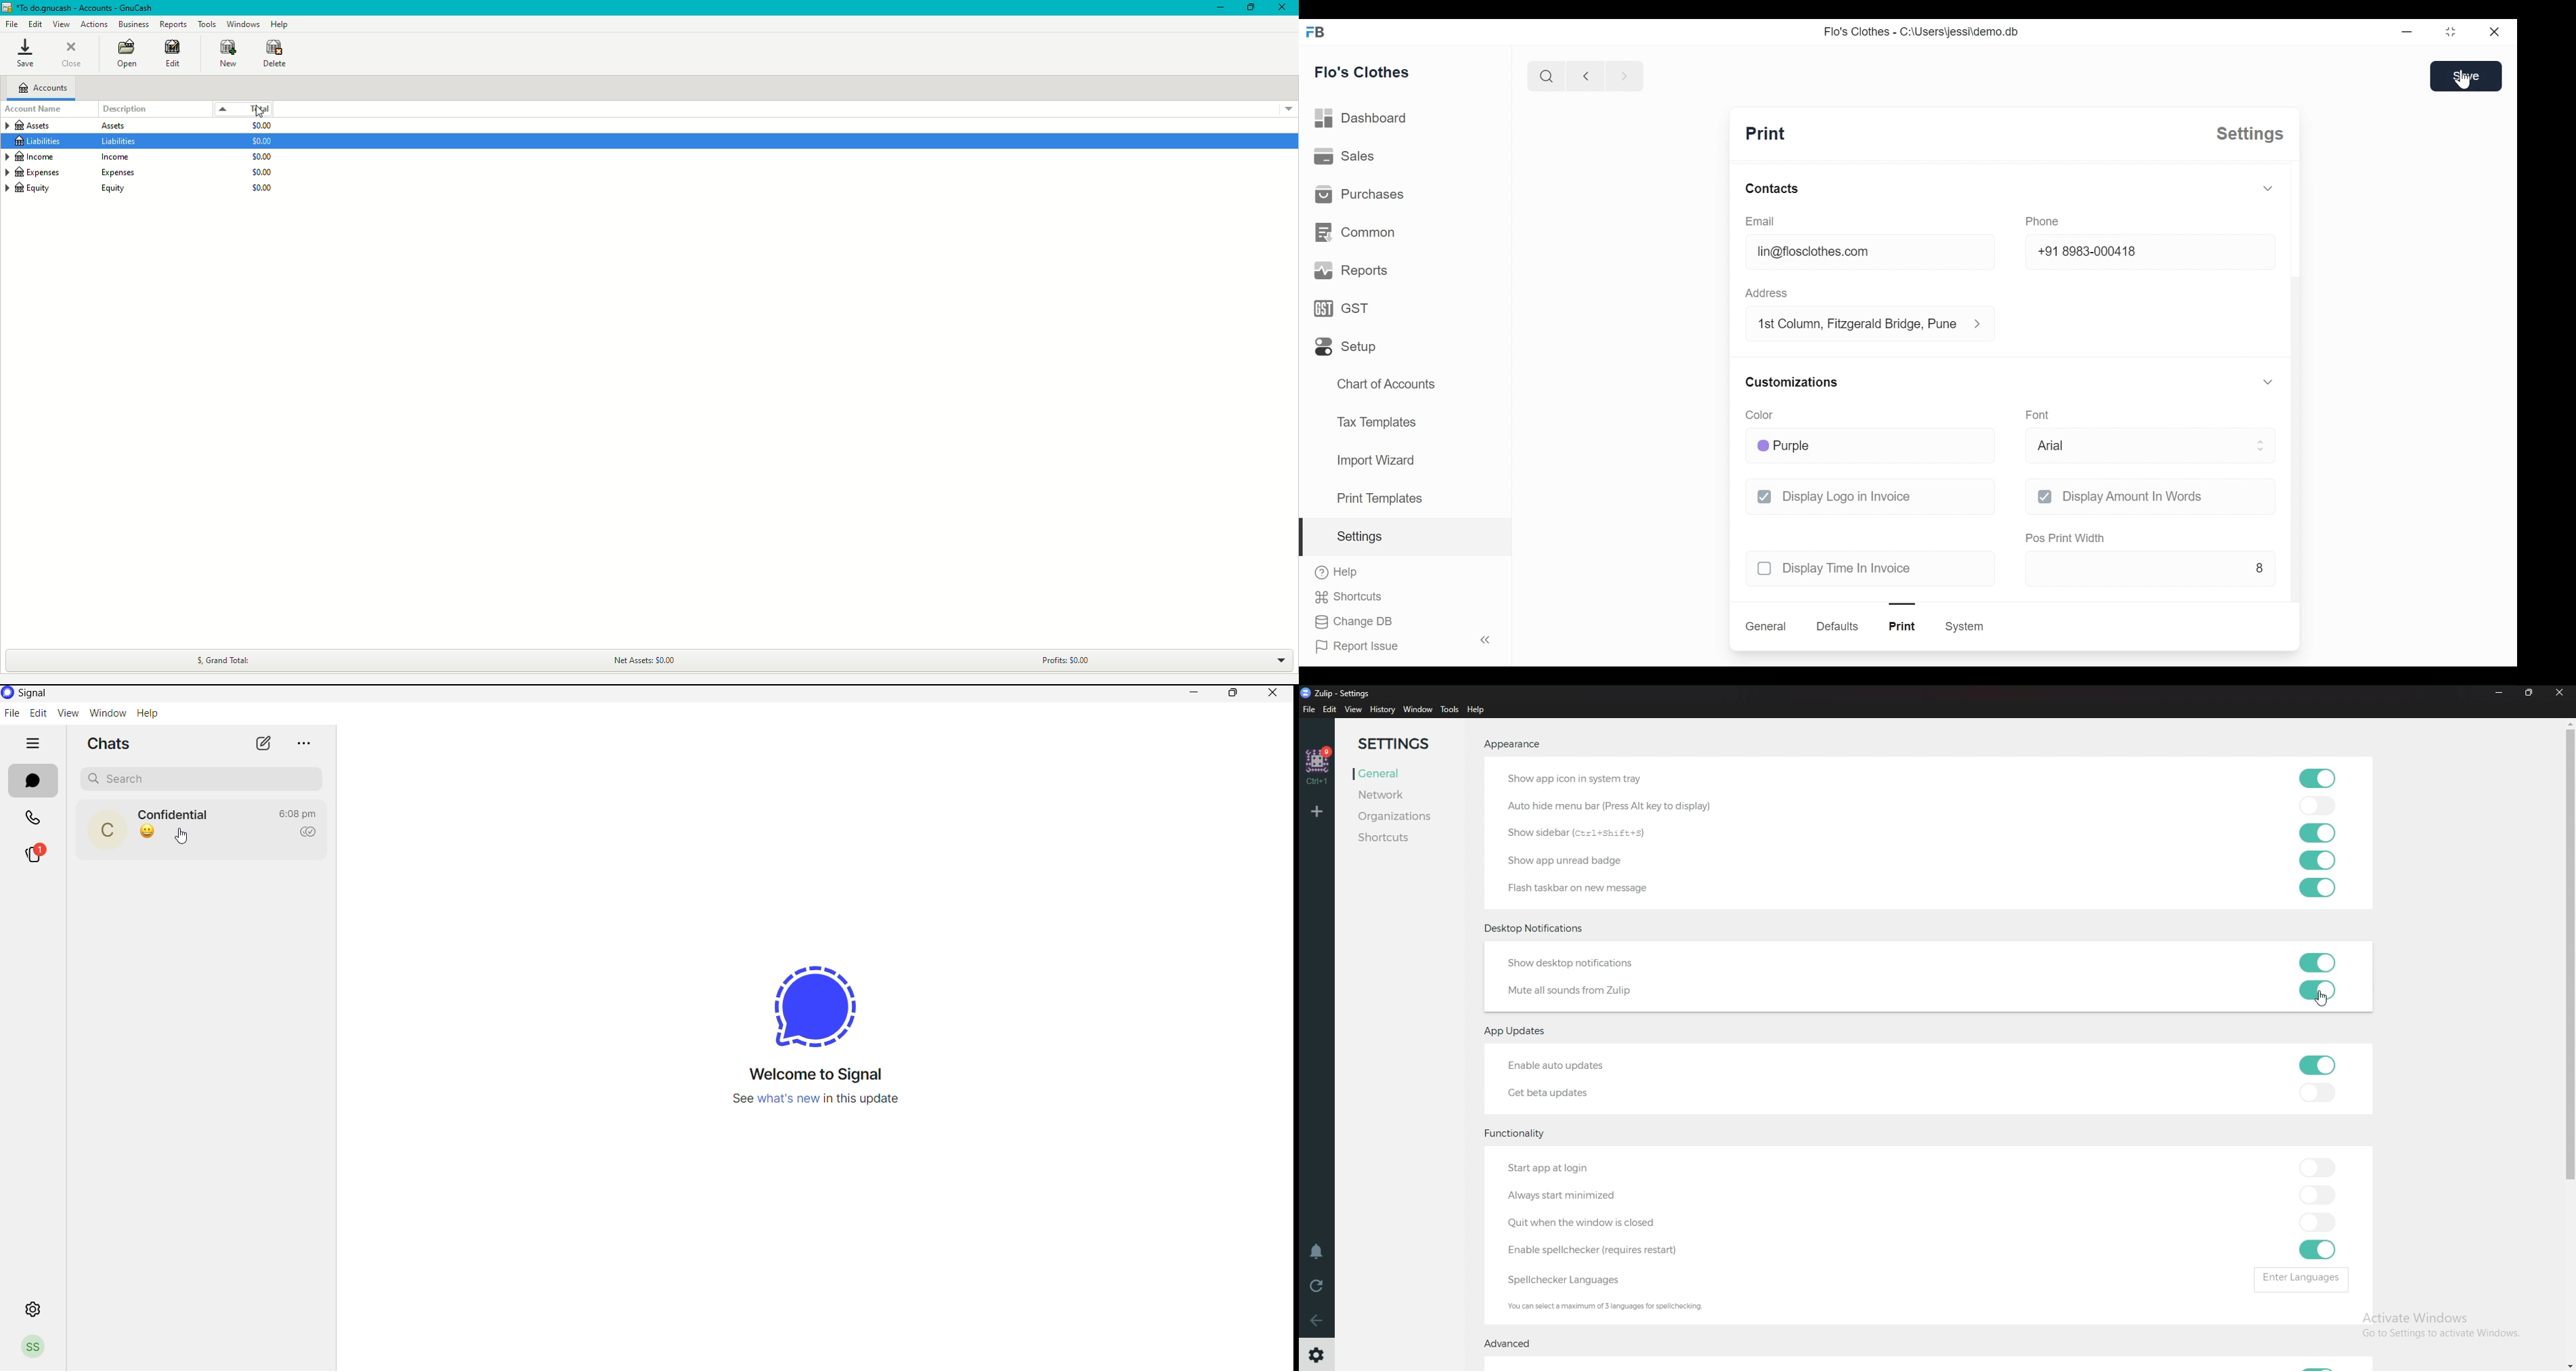 The image size is (2576, 1372). What do you see at coordinates (1772, 188) in the screenshot?
I see `contacts` at bounding box center [1772, 188].